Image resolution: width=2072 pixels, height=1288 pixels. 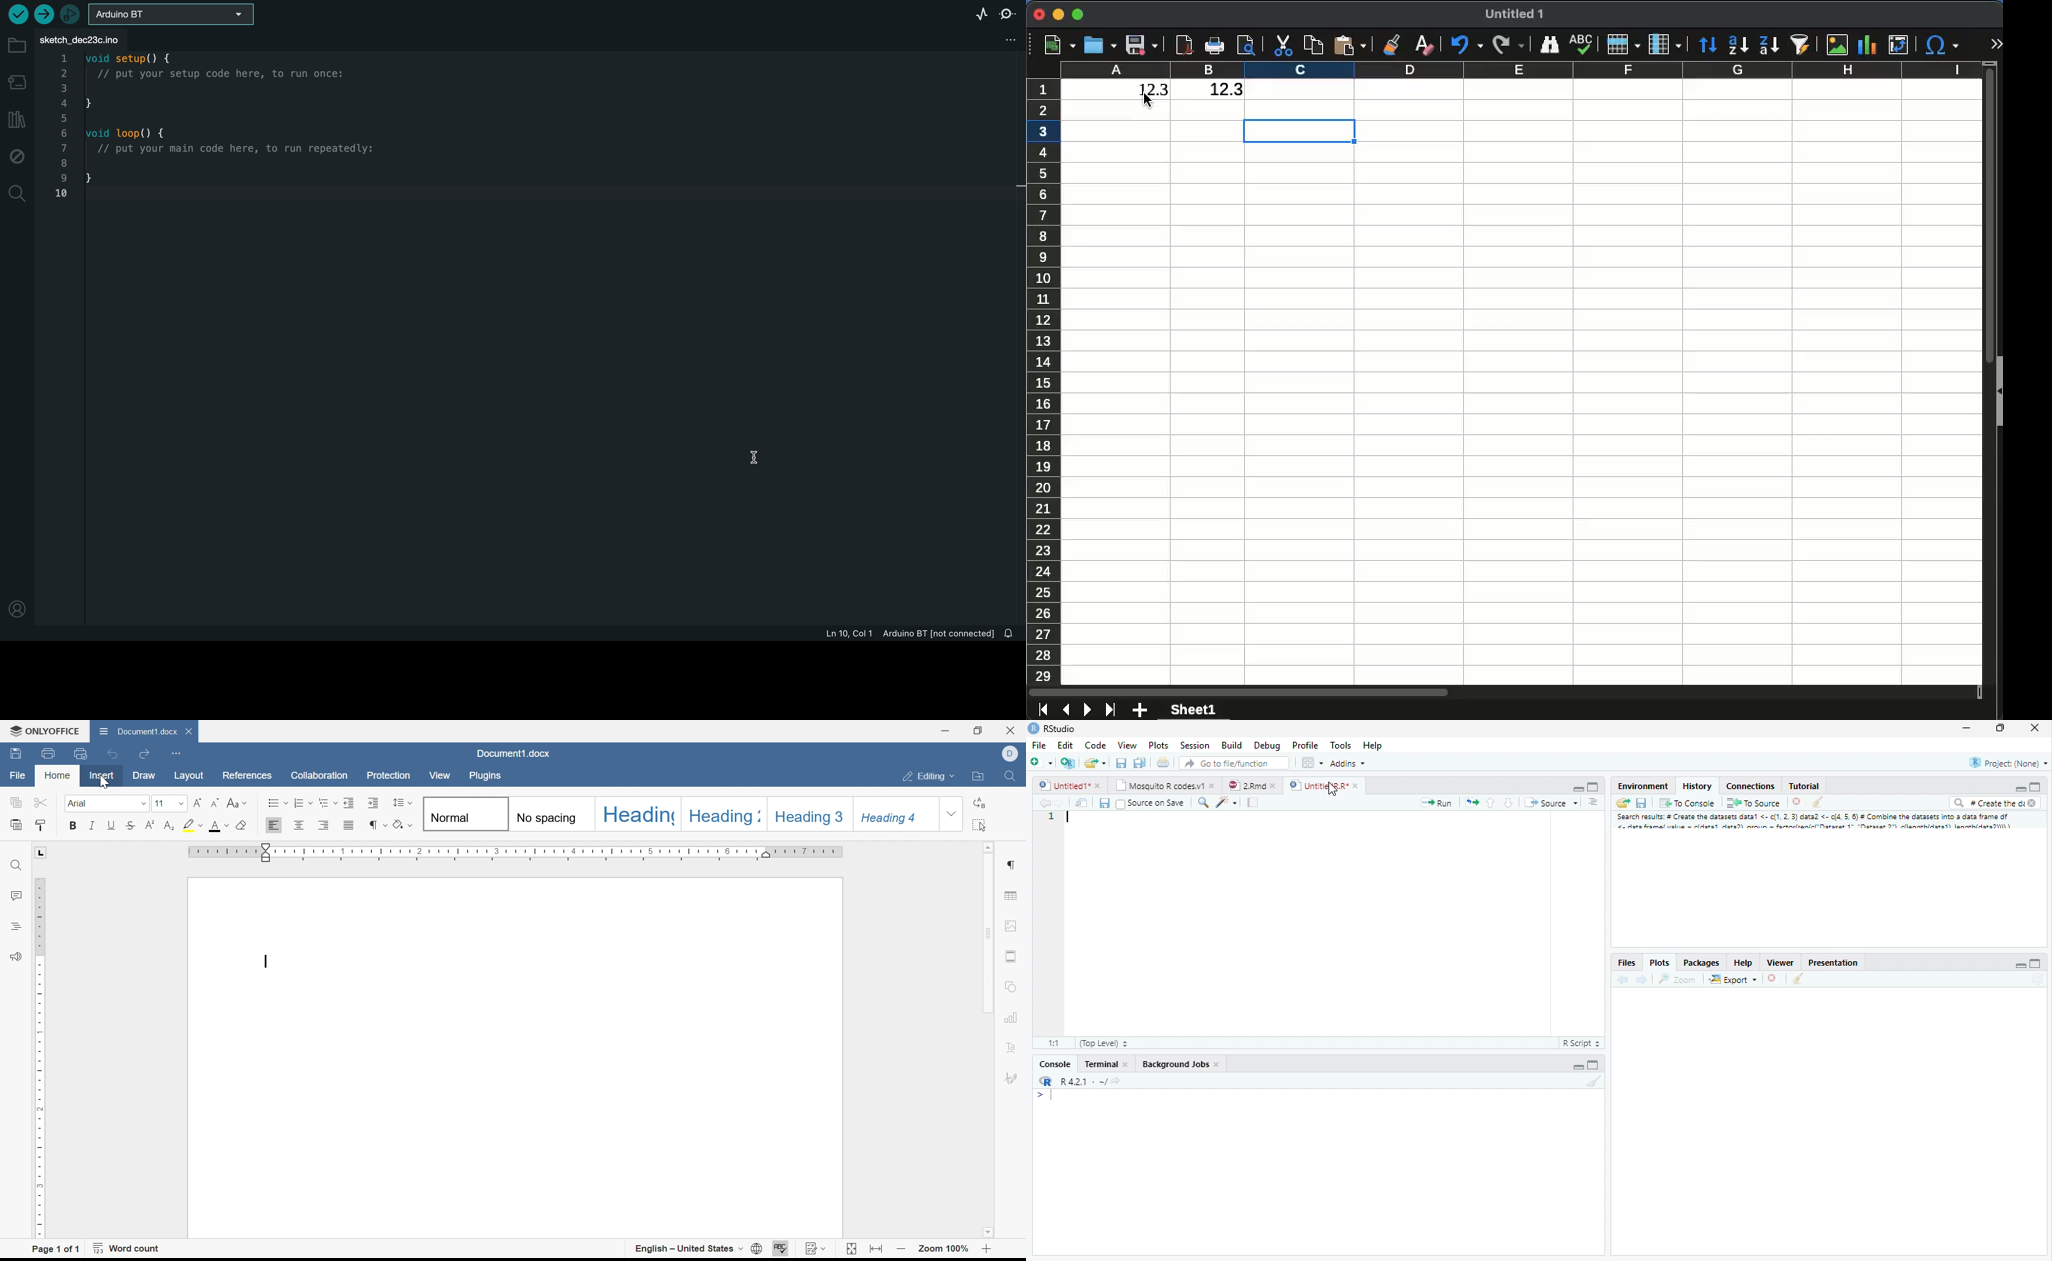 I want to click on Console, so click(x=1058, y=1064).